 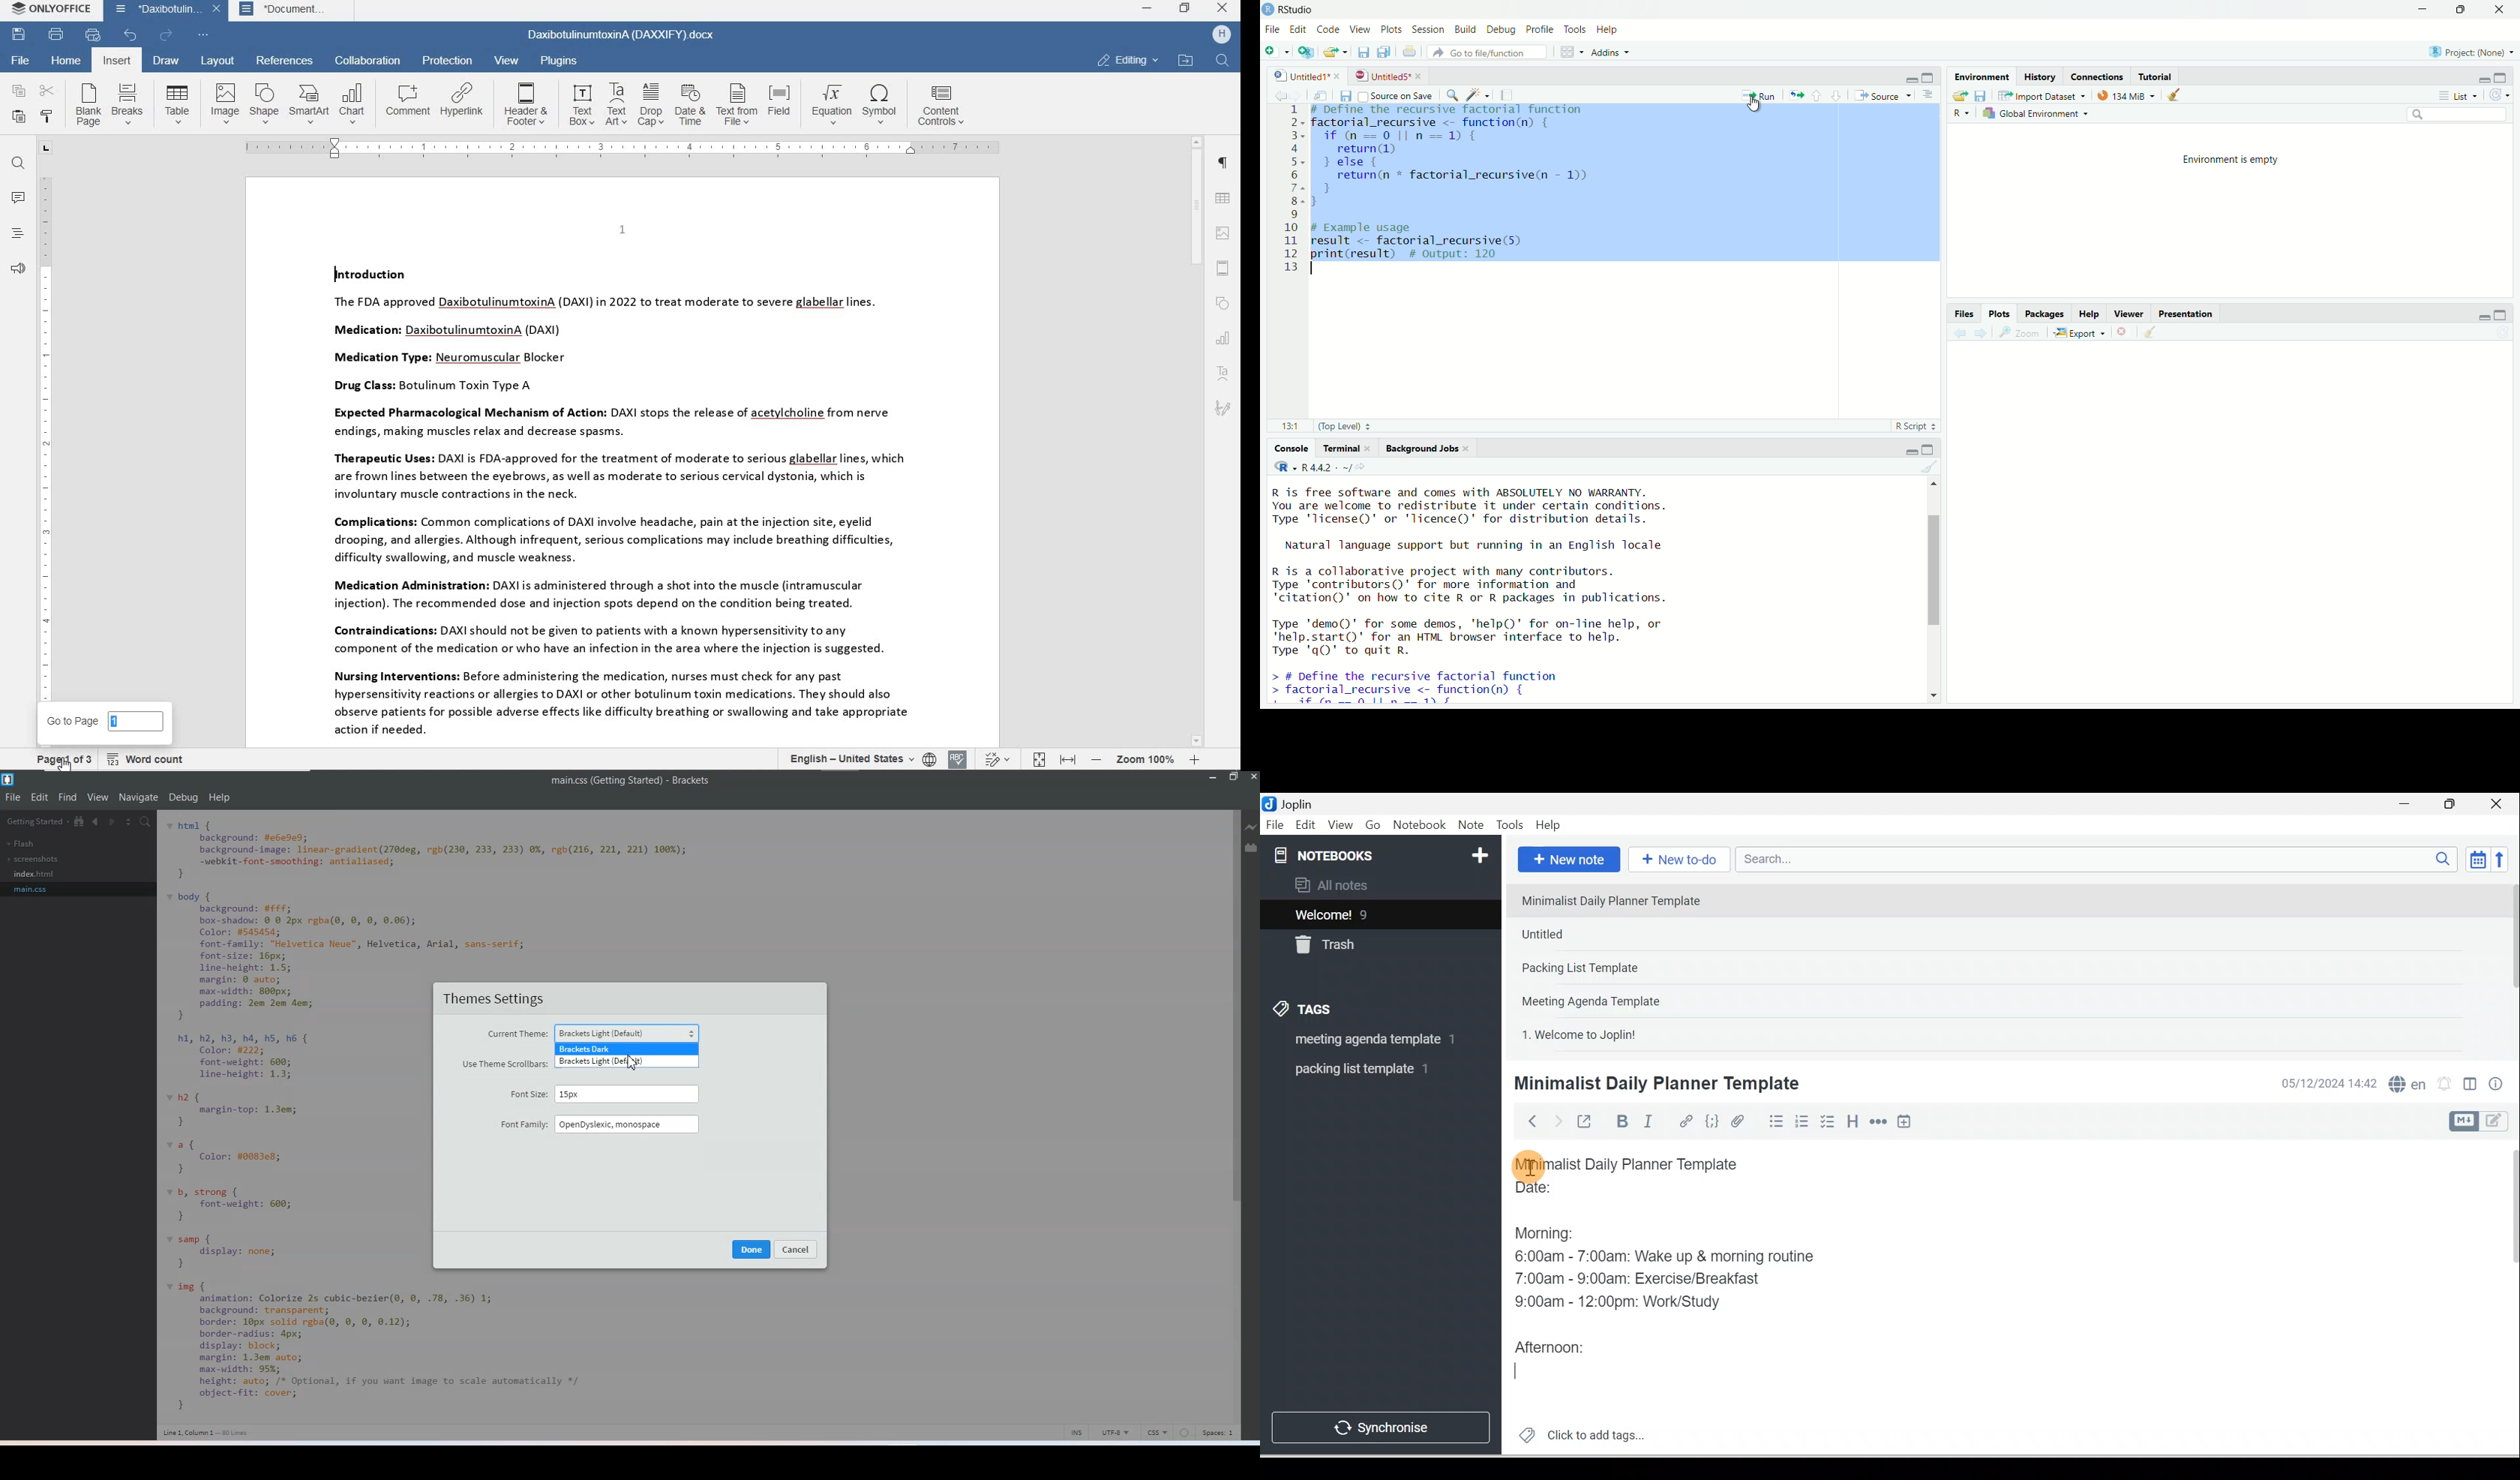 What do you see at coordinates (2101, 859) in the screenshot?
I see `Search bar` at bounding box center [2101, 859].